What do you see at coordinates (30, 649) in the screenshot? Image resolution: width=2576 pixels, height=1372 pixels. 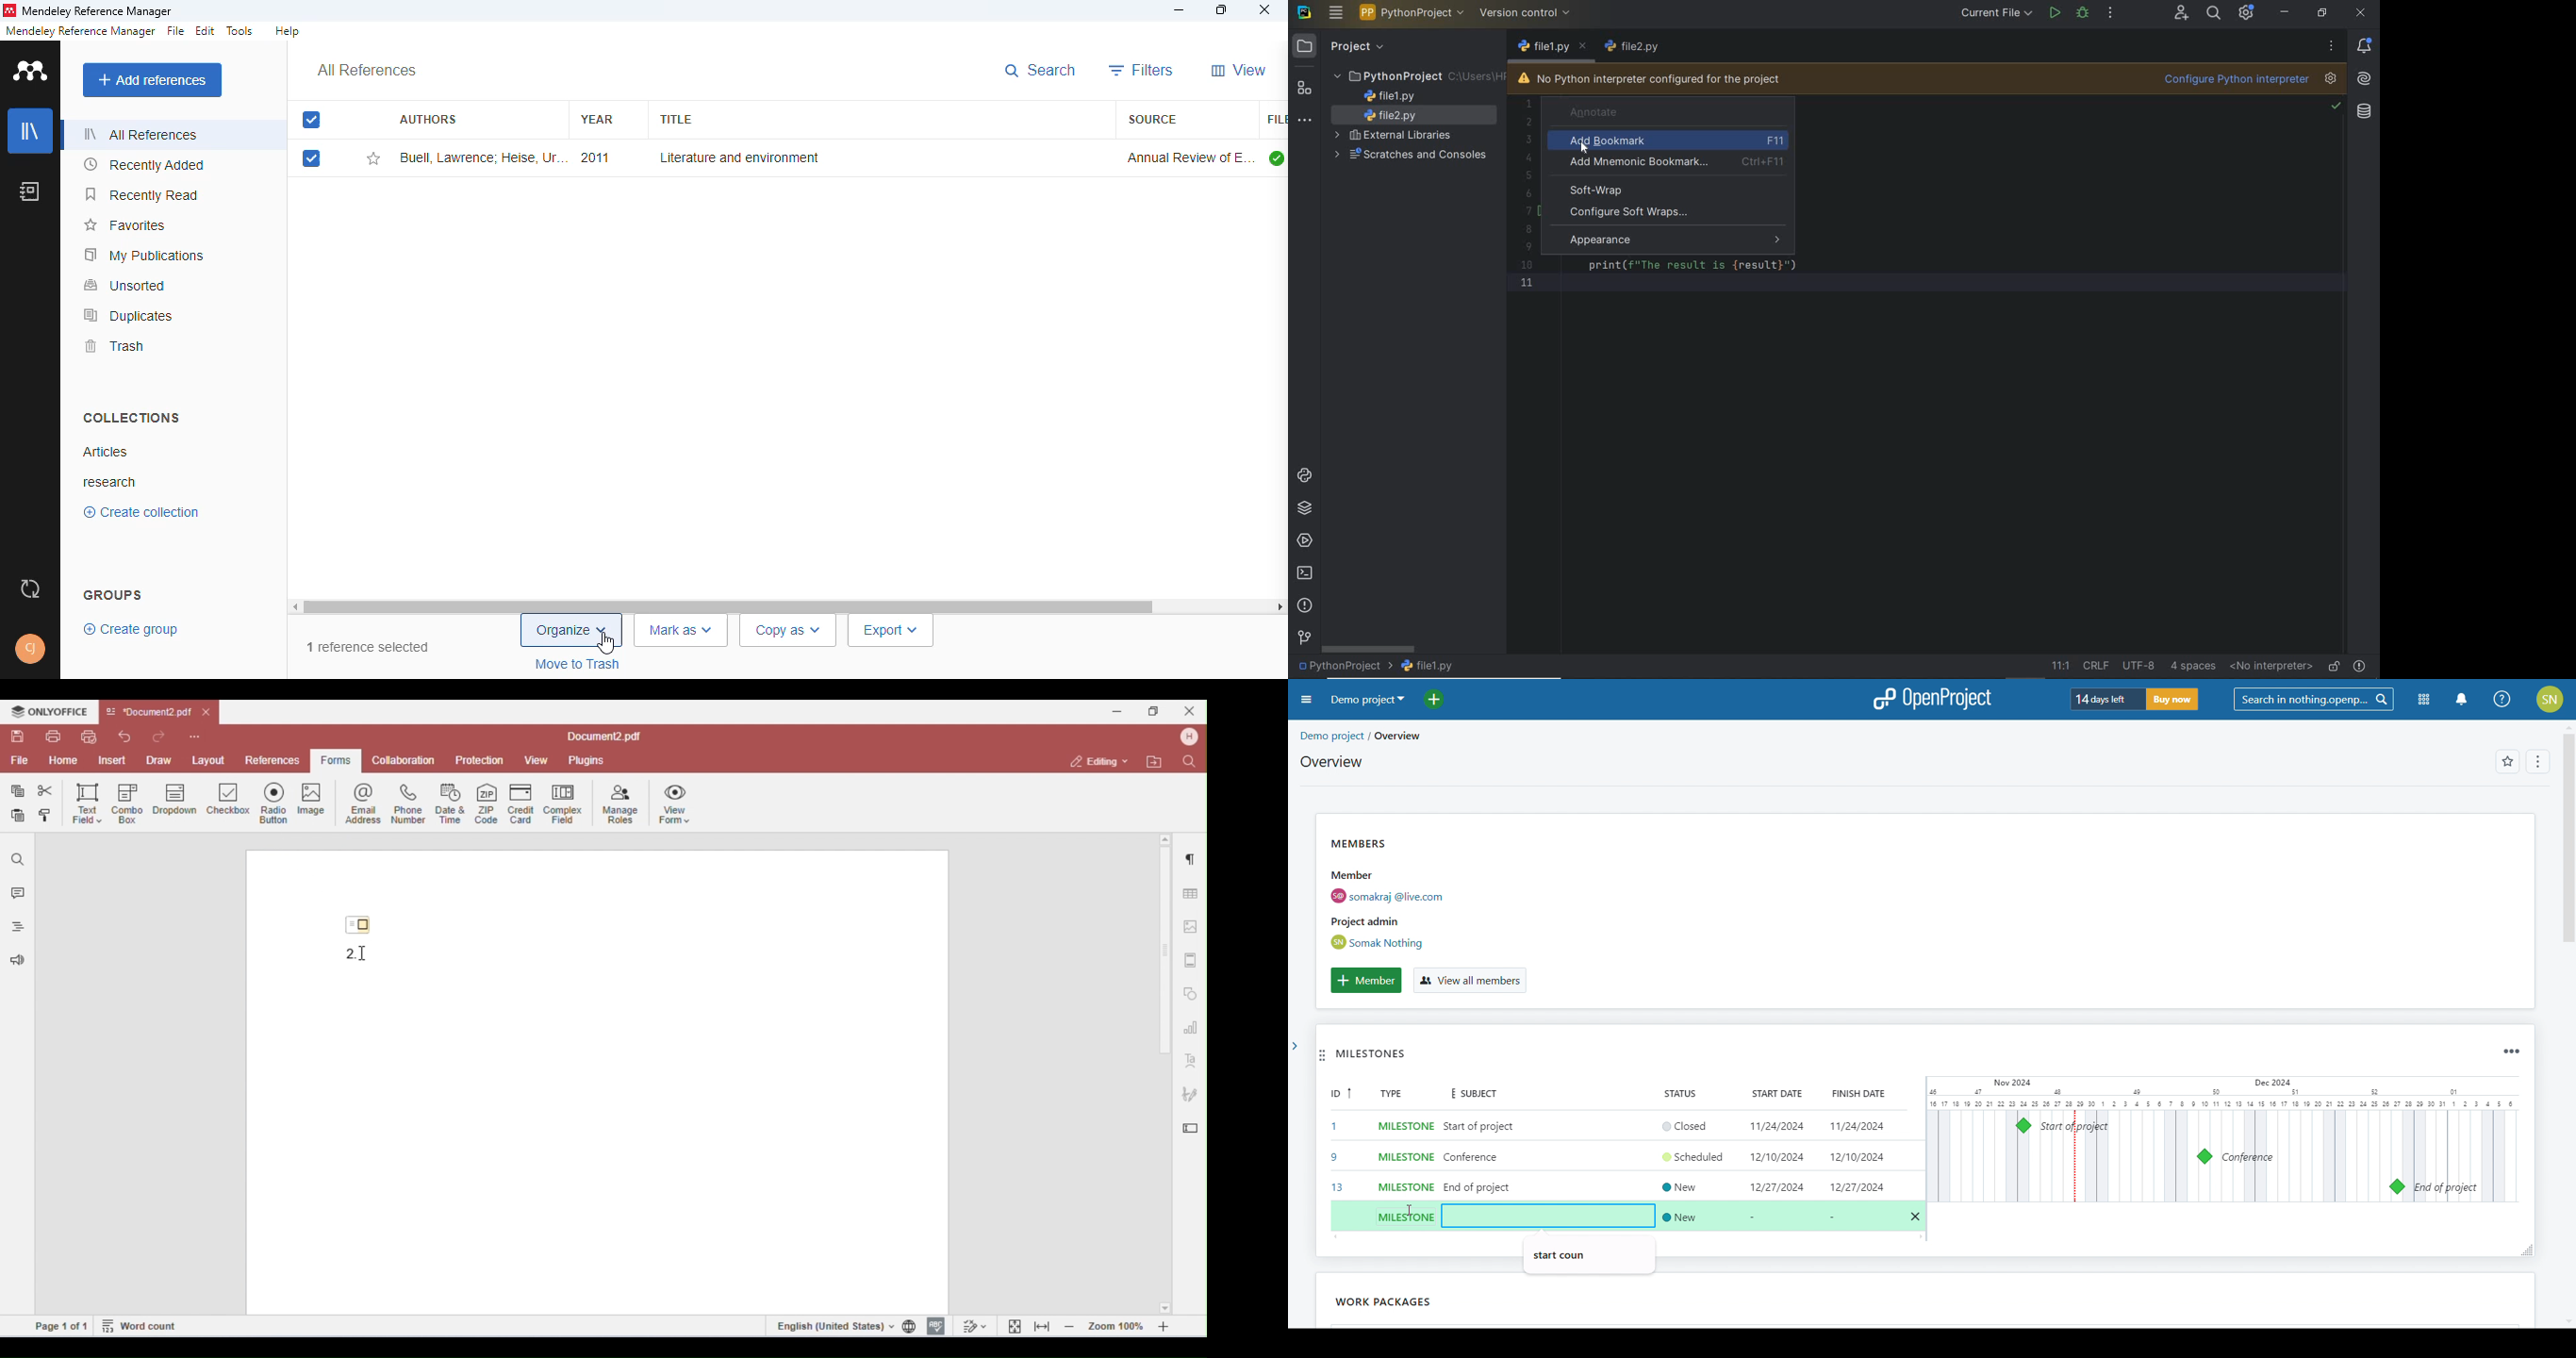 I see `profile` at bounding box center [30, 649].